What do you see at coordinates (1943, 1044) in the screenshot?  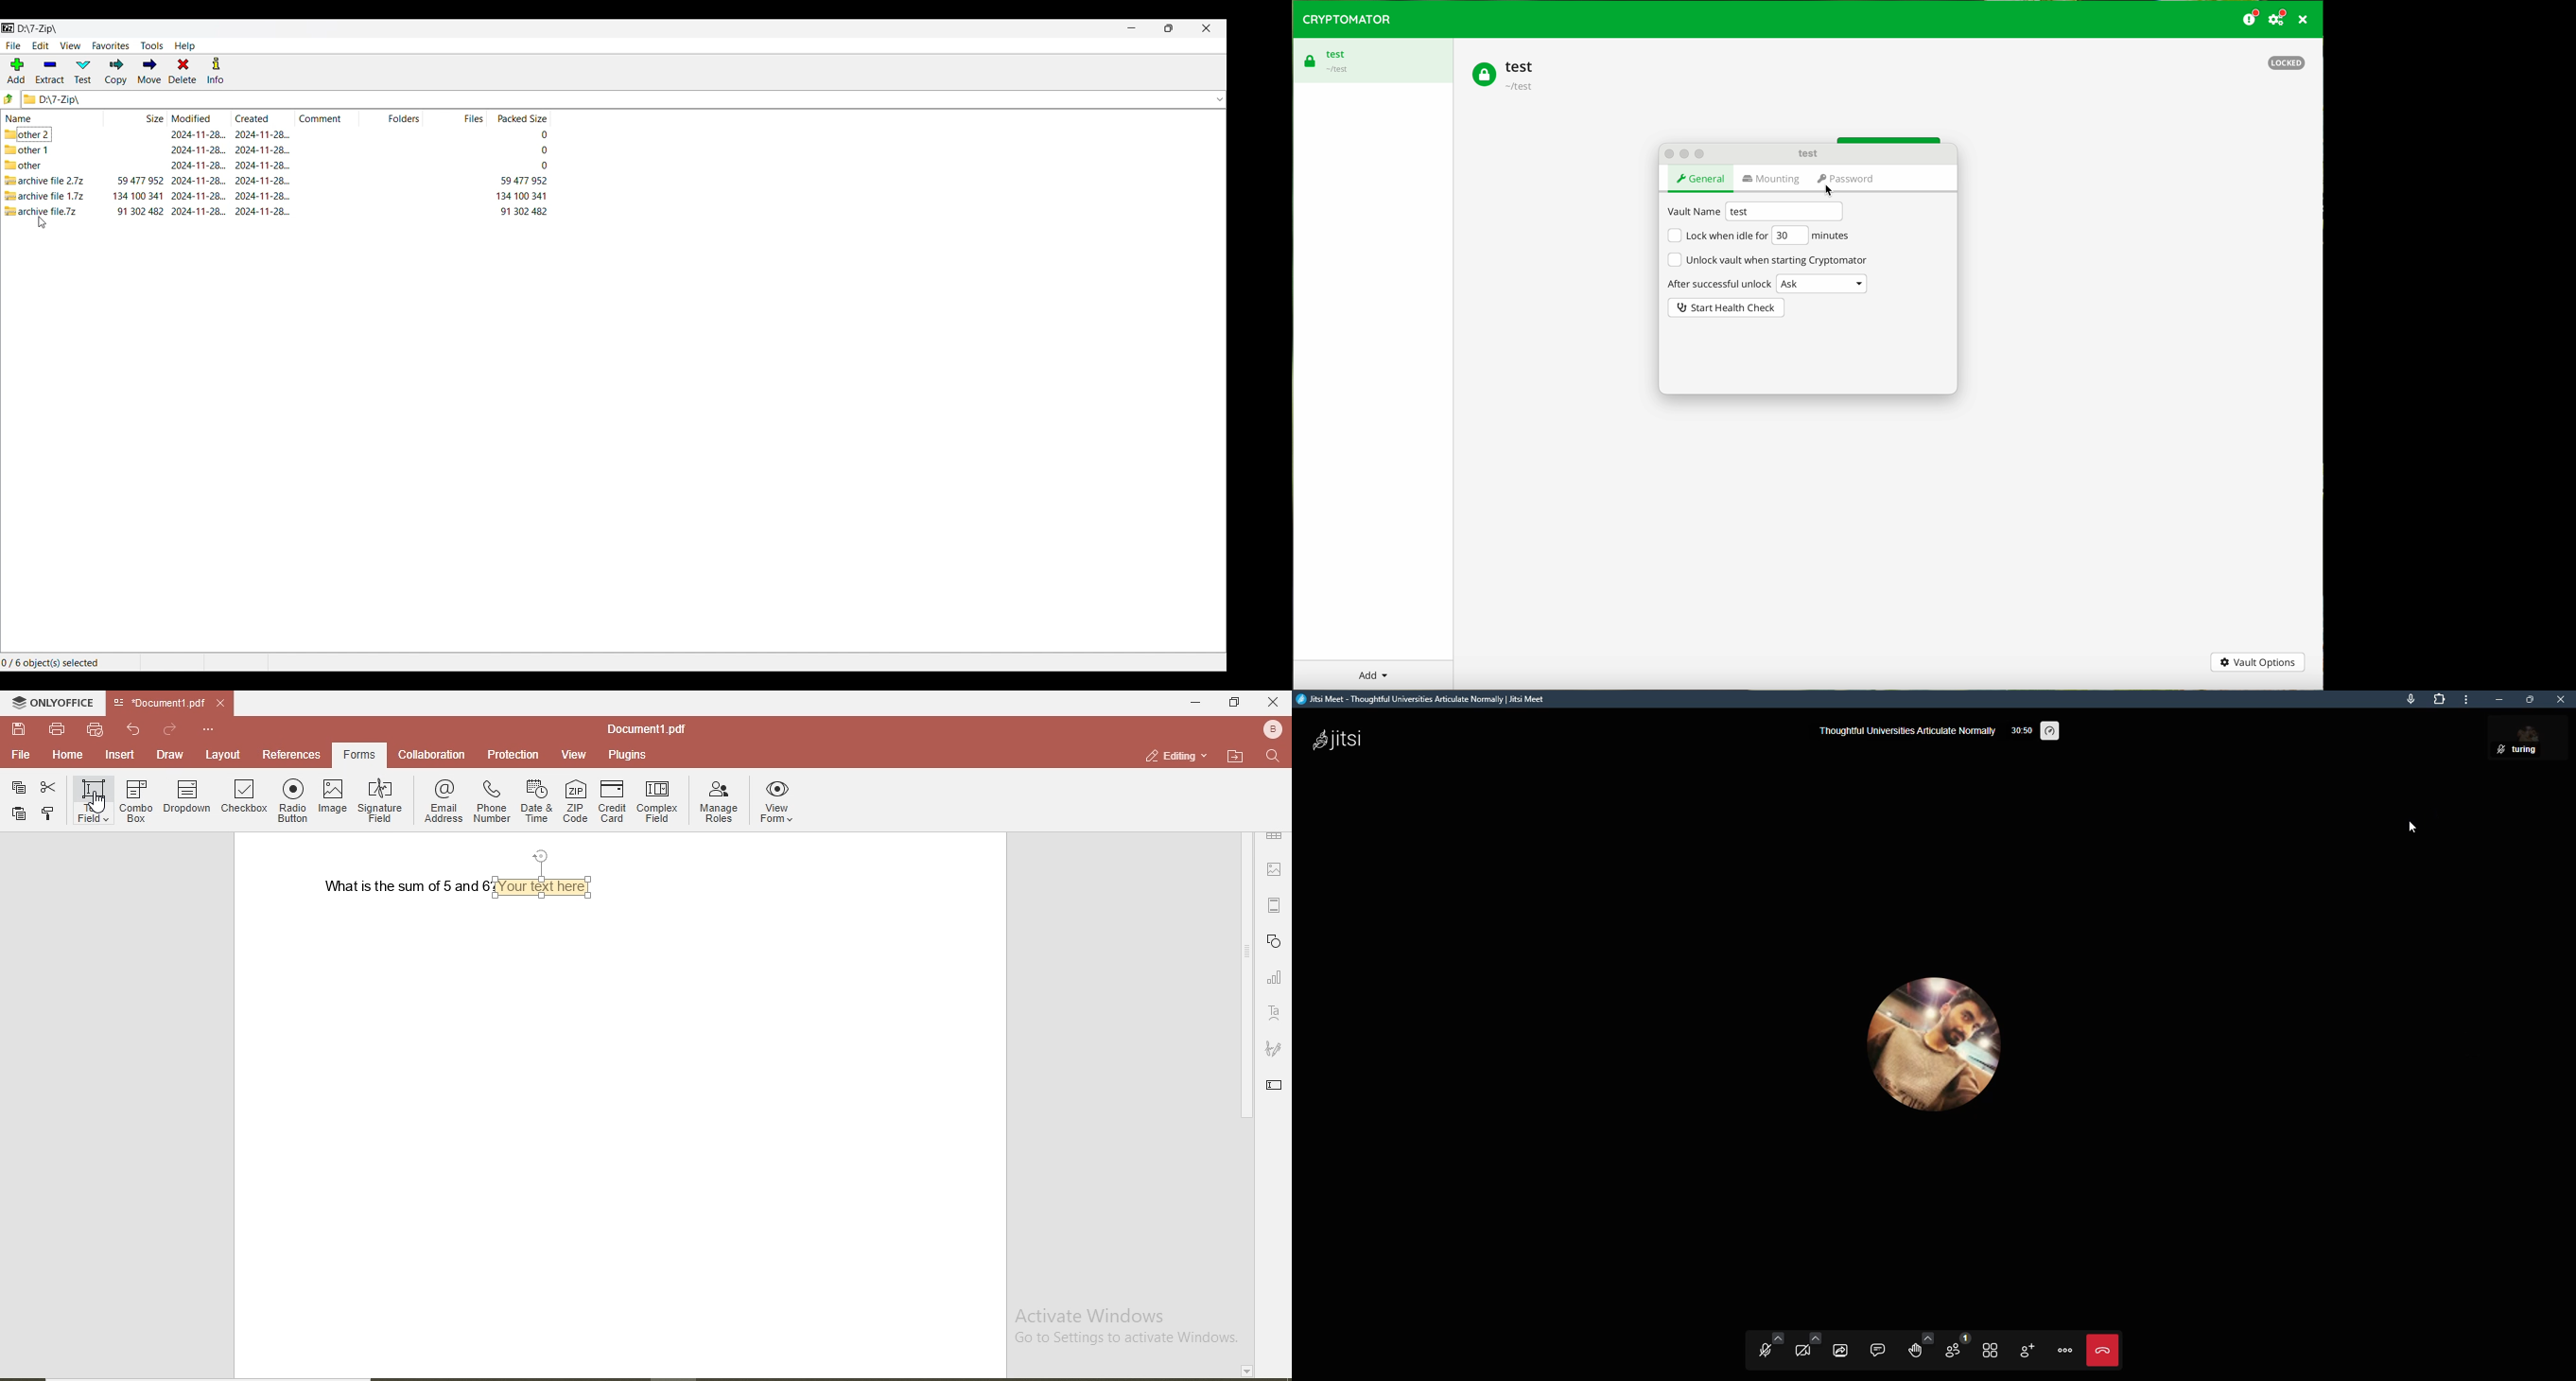 I see `profile picture` at bounding box center [1943, 1044].